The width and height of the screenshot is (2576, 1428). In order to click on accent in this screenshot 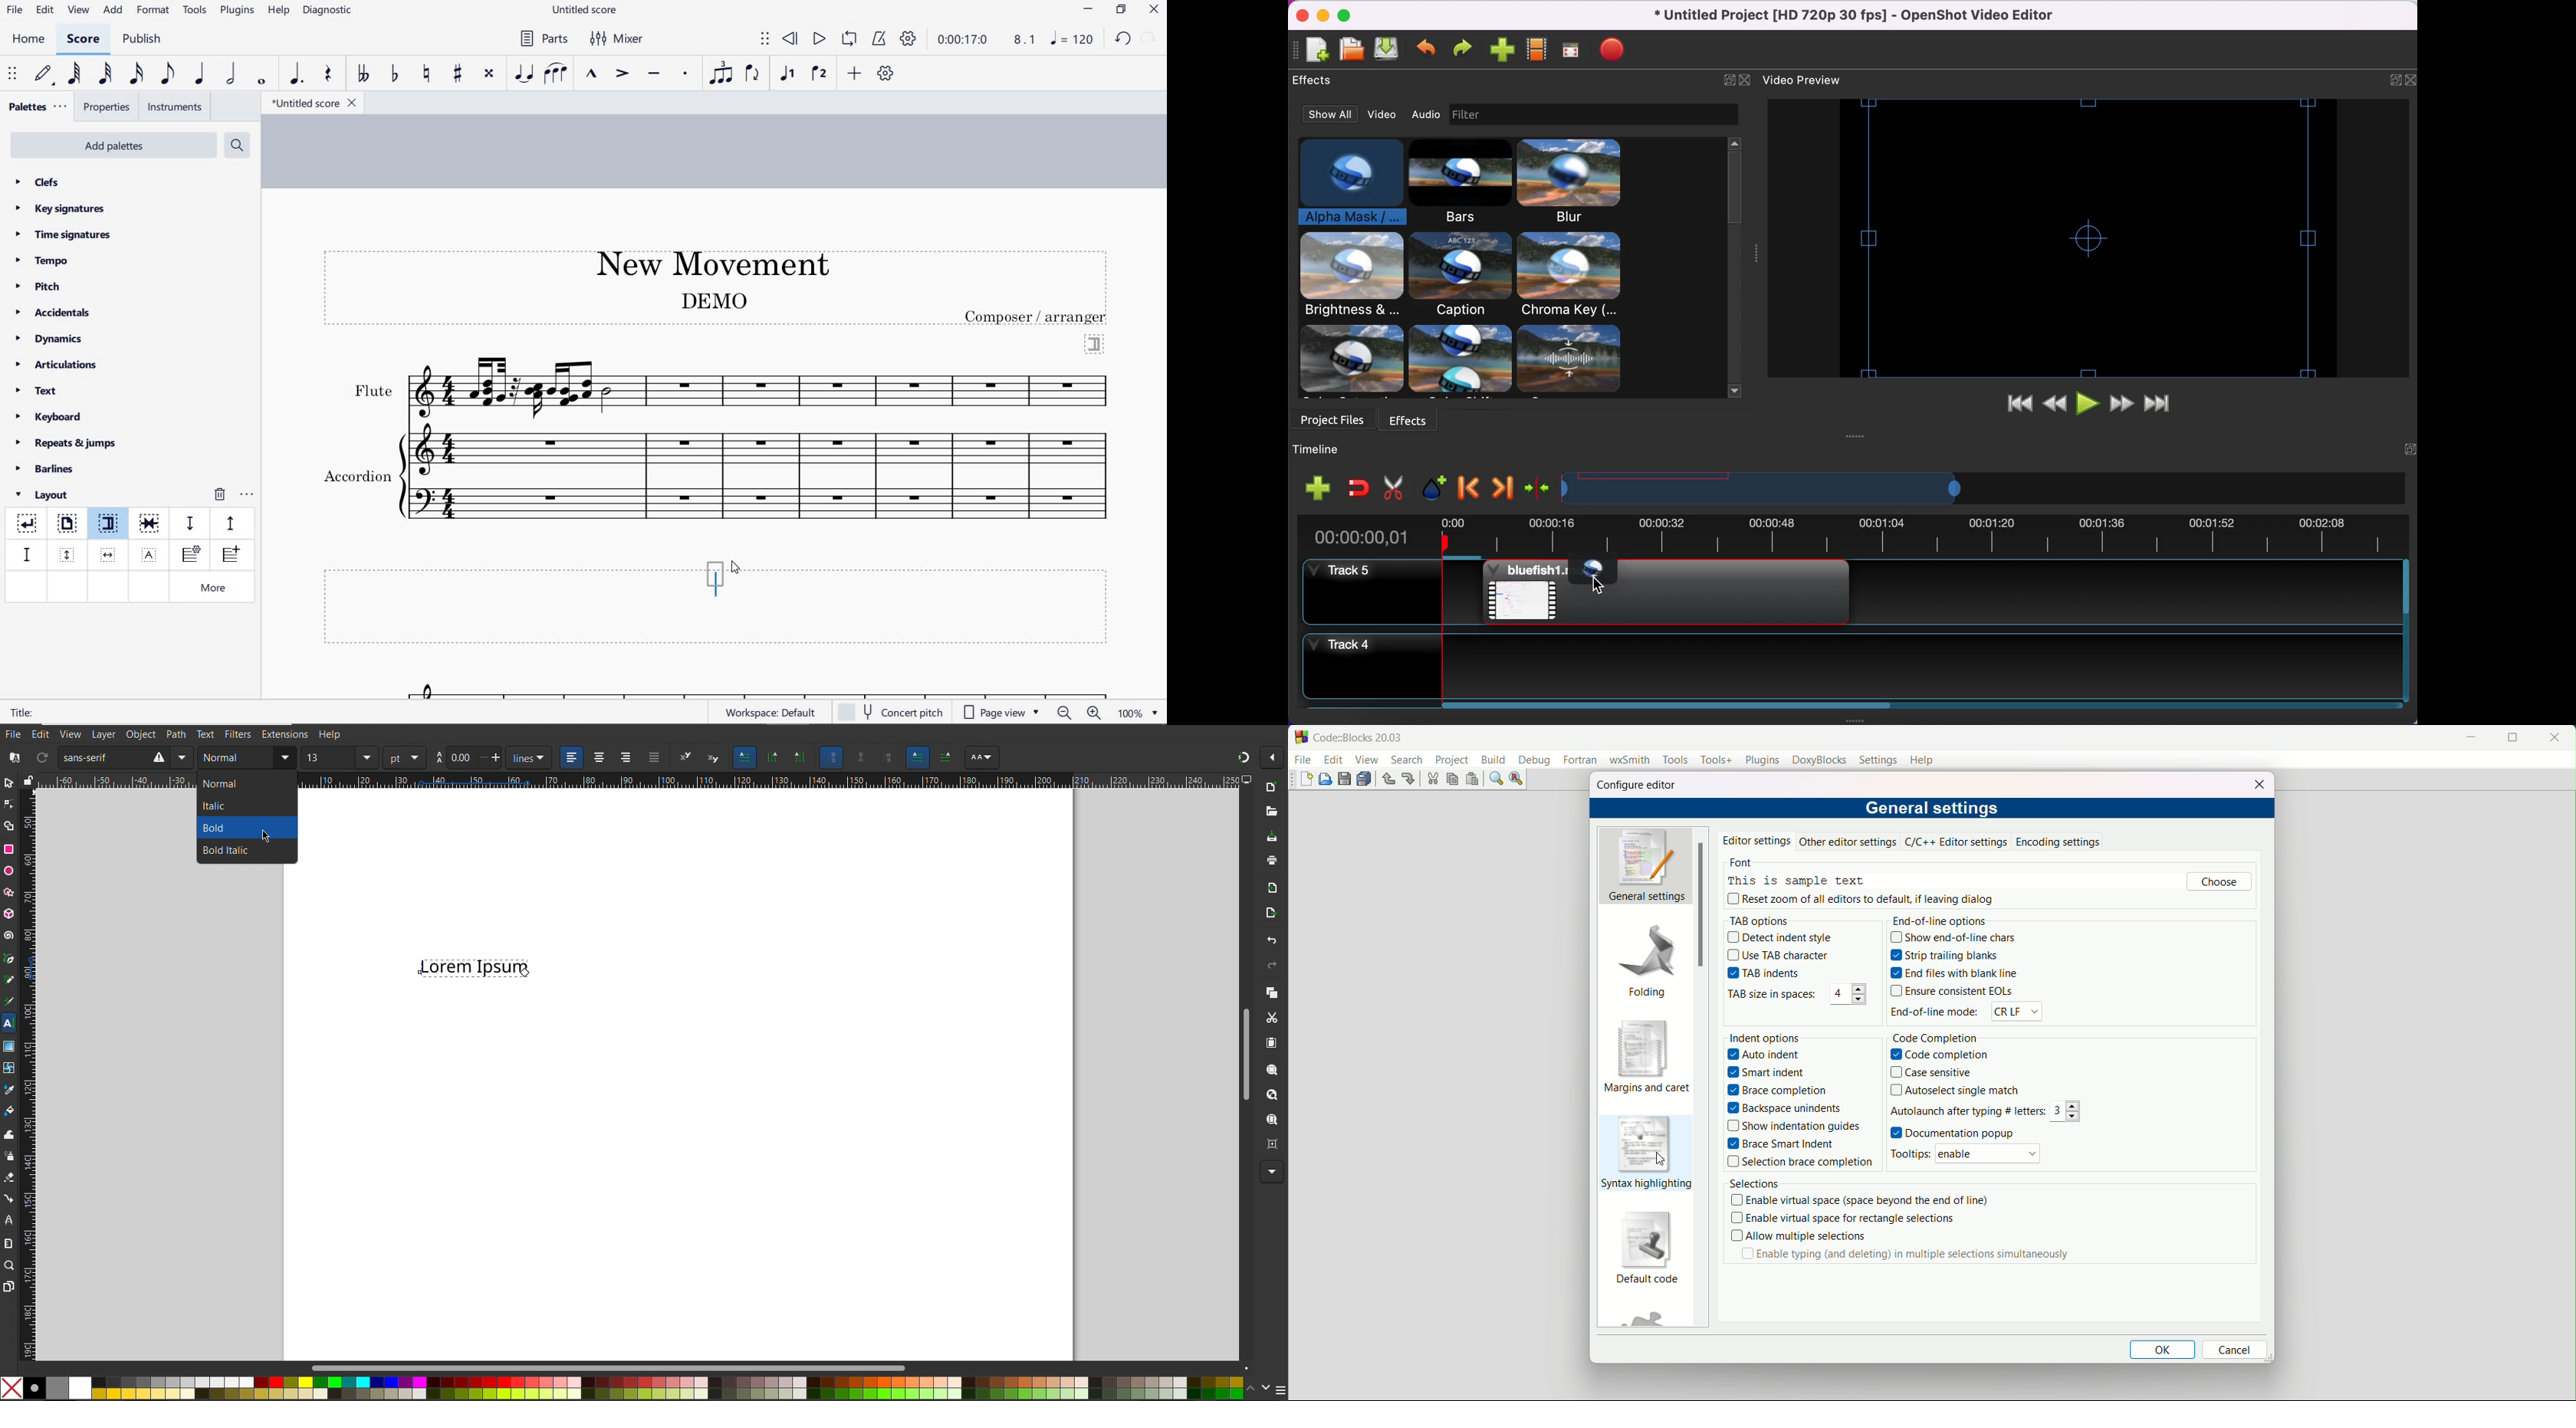, I will do `click(622, 74)`.